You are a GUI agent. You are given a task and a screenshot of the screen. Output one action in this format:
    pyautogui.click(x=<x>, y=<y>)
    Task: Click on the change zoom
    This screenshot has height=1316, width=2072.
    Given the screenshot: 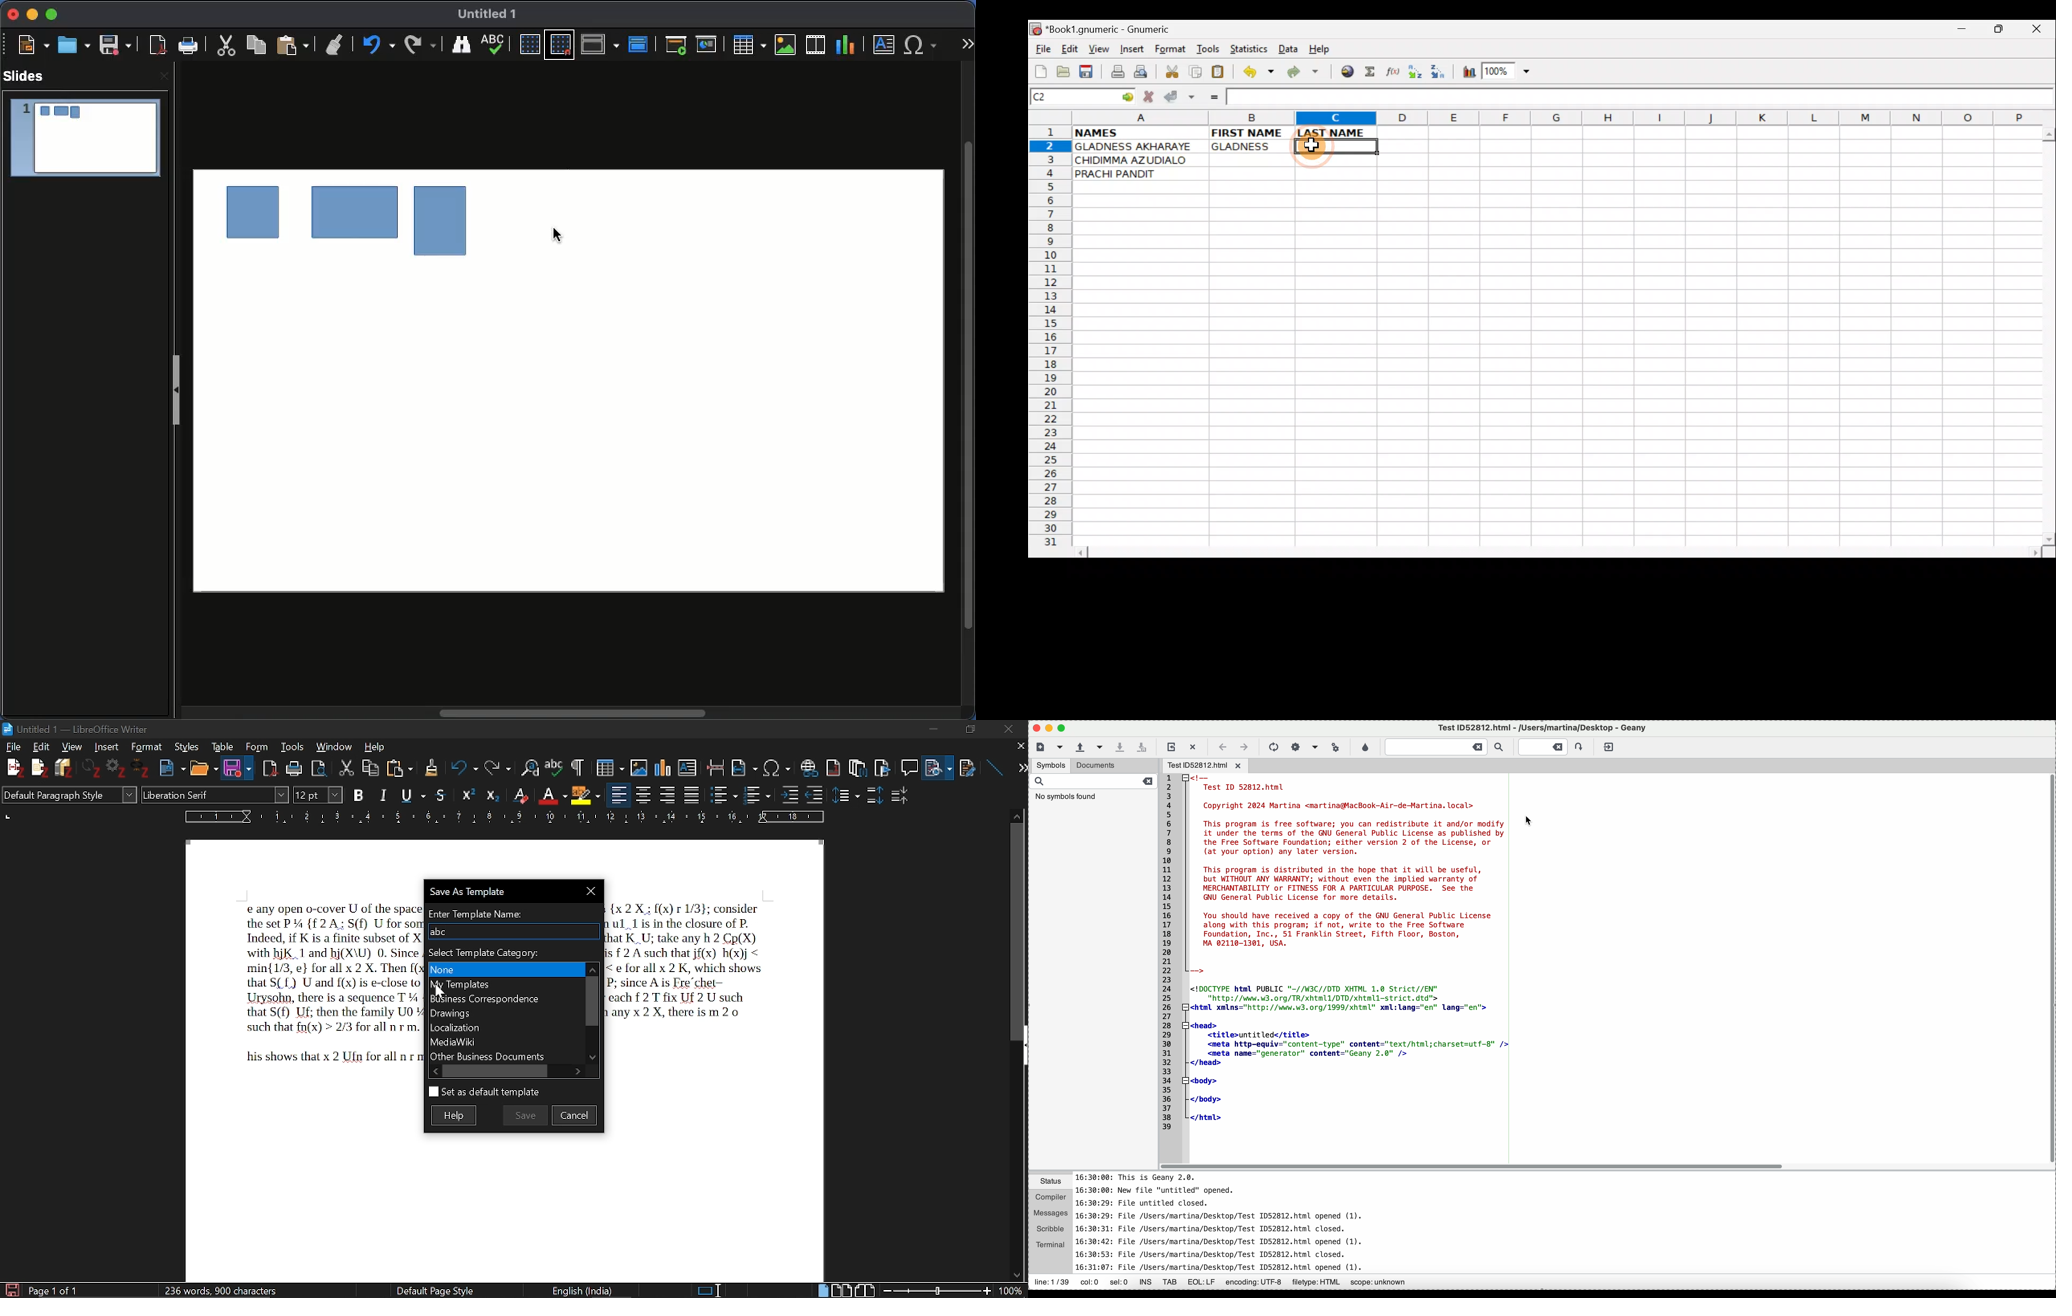 What is the action you would take?
    pyautogui.click(x=952, y=1290)
    